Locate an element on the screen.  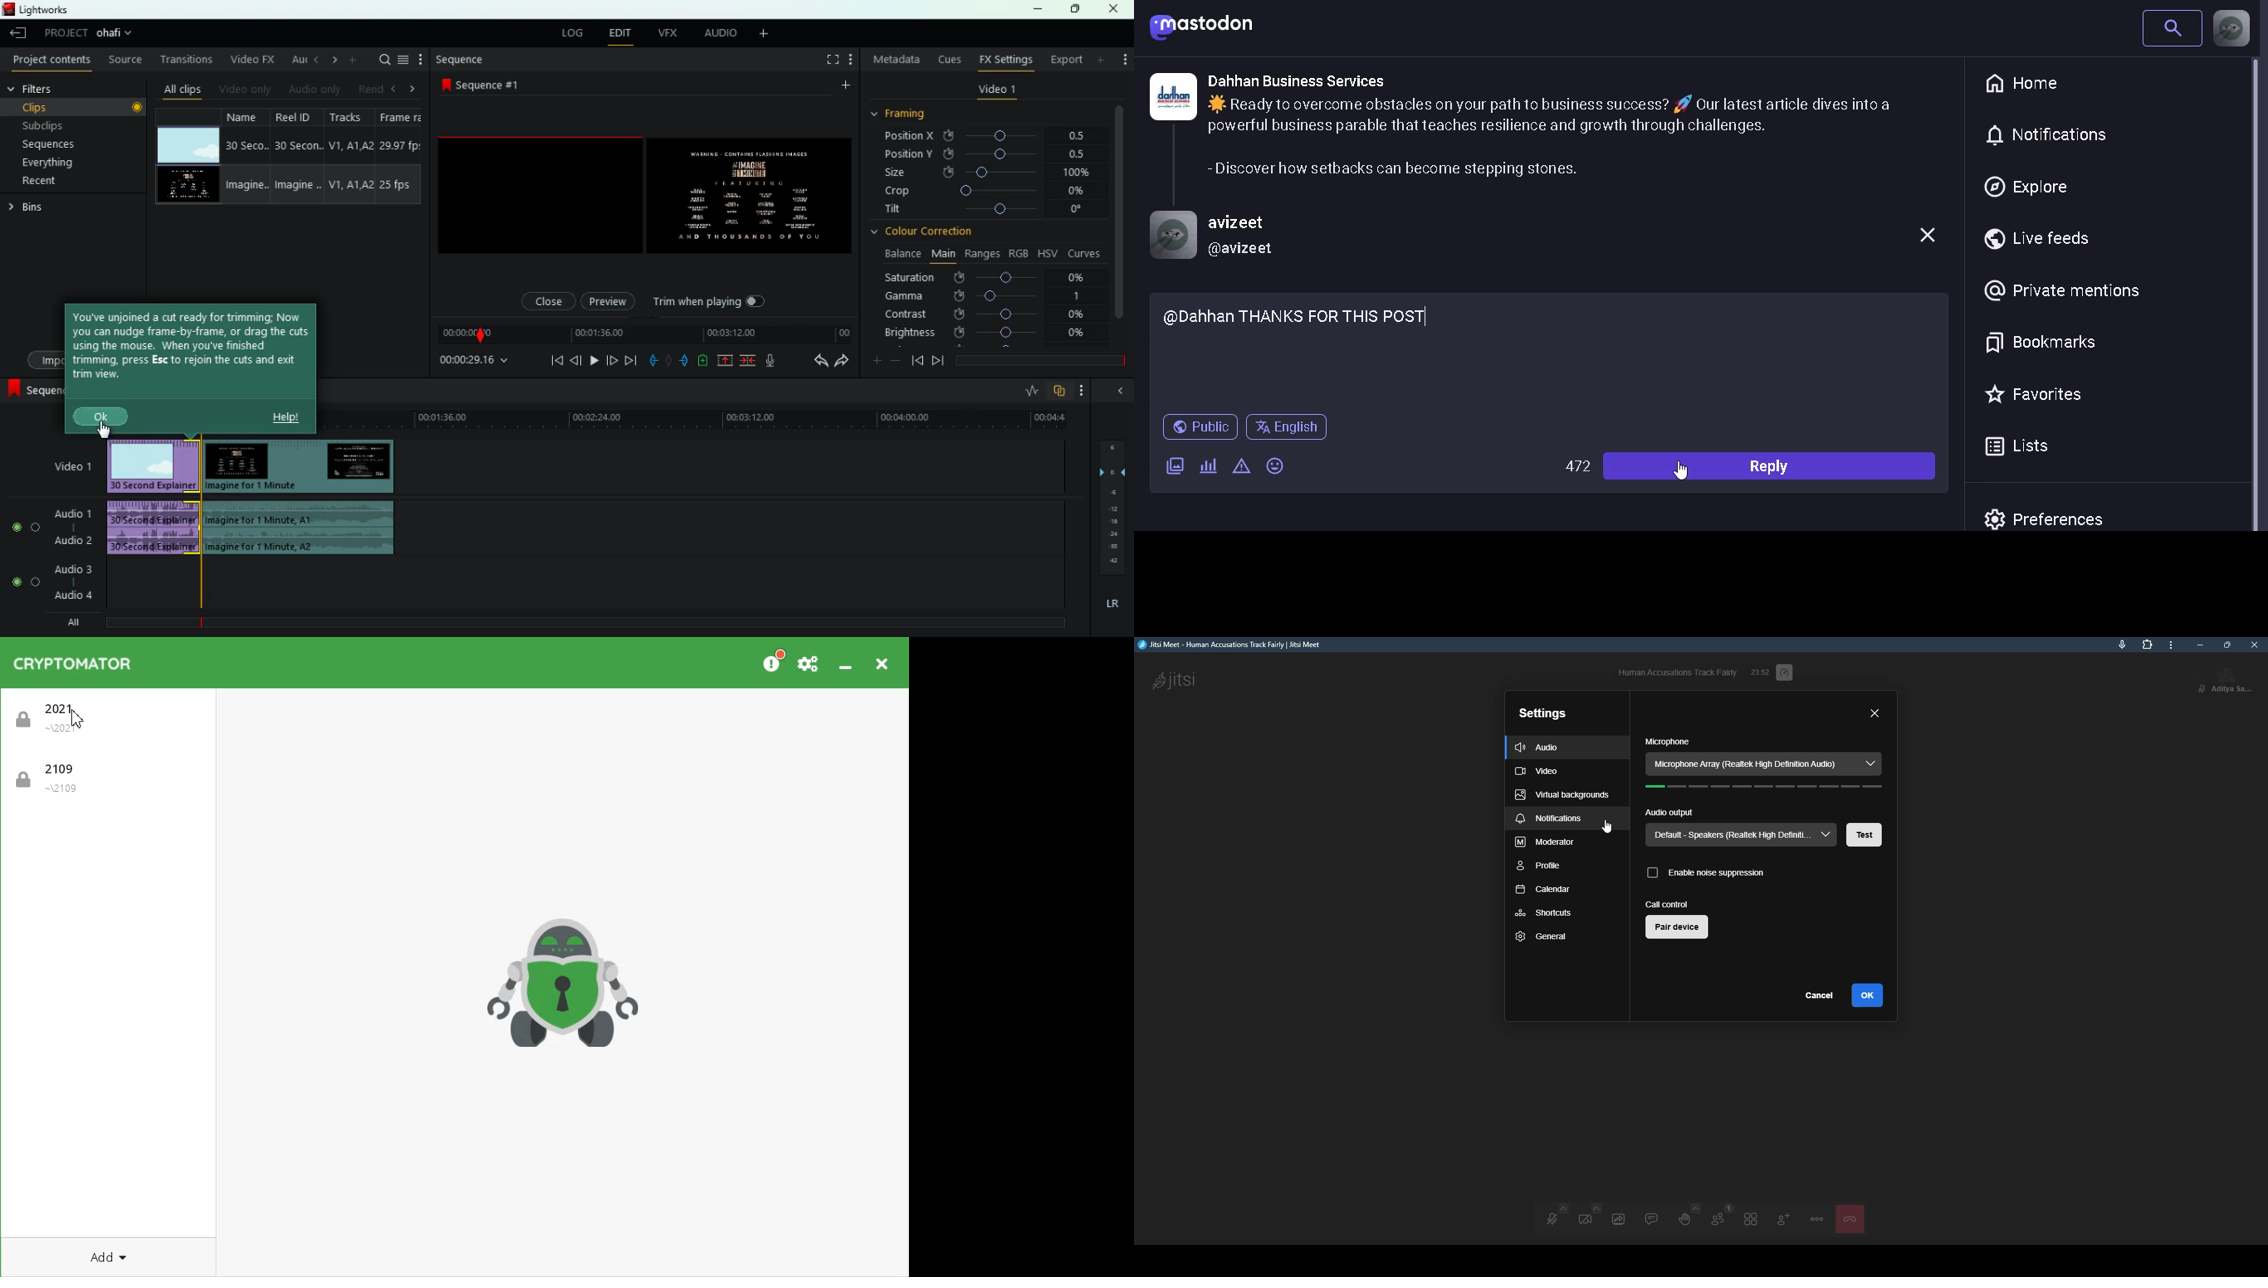
preview is located at coordinates (608, 299).